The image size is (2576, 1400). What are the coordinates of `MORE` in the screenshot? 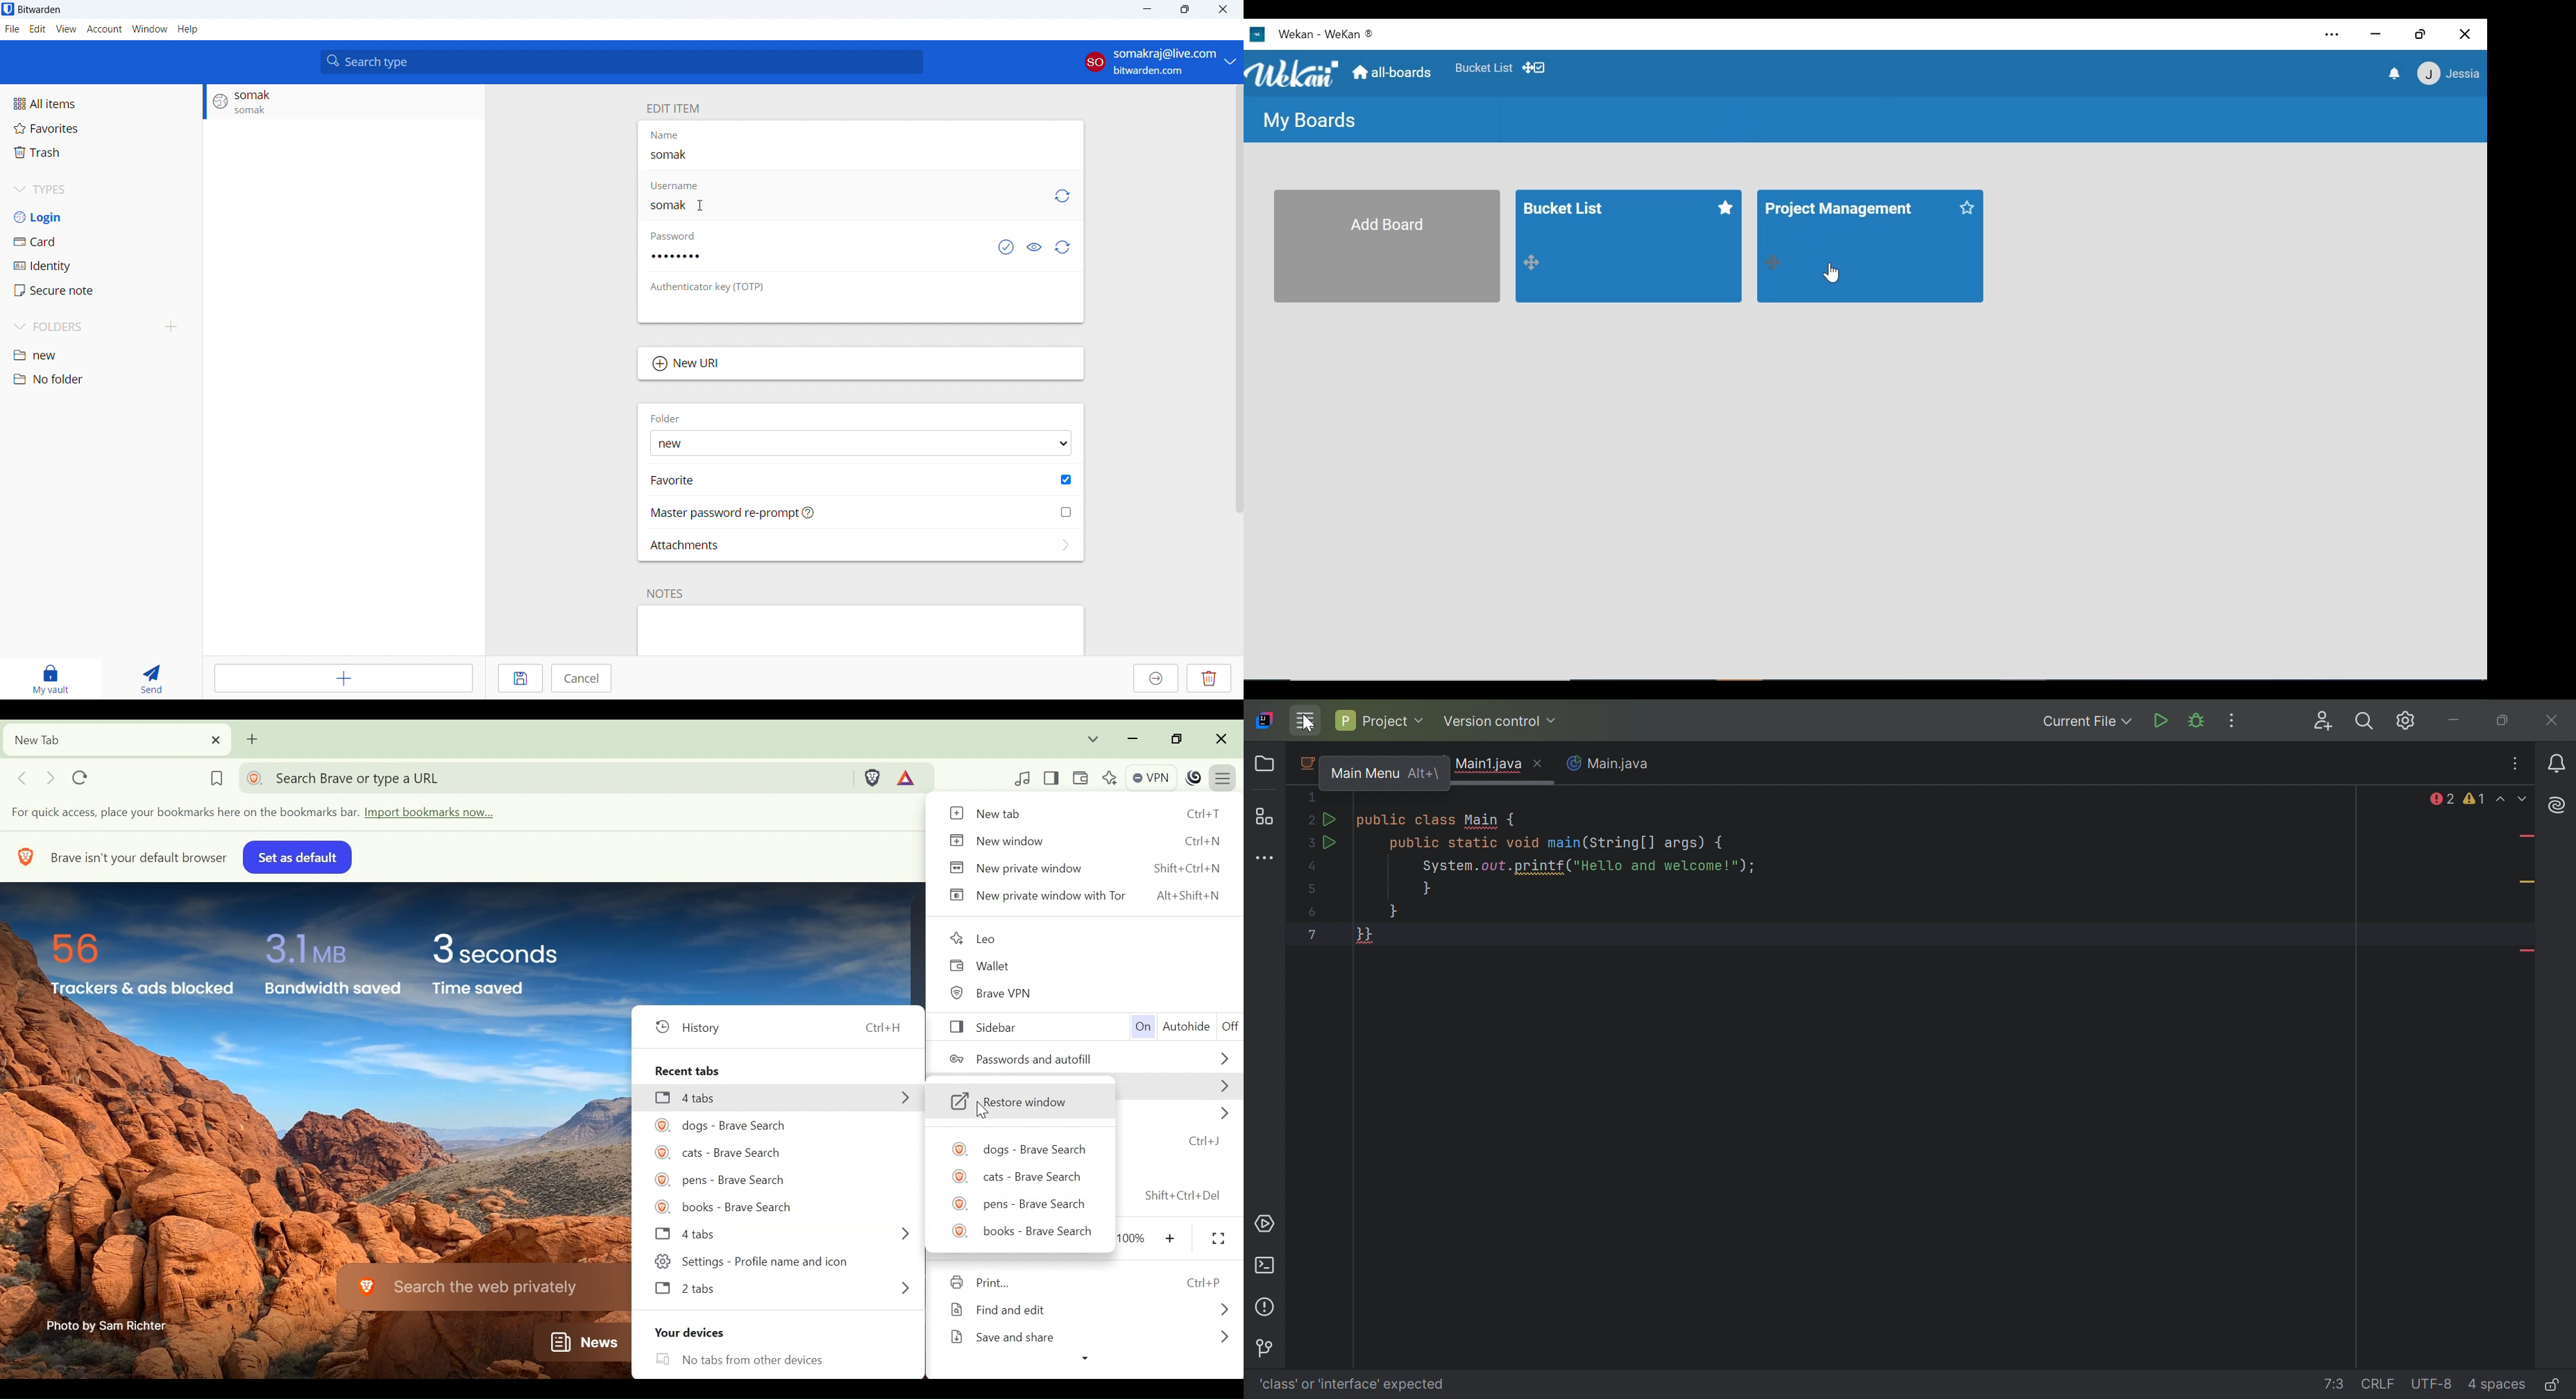 It's located at (1223, 1115).